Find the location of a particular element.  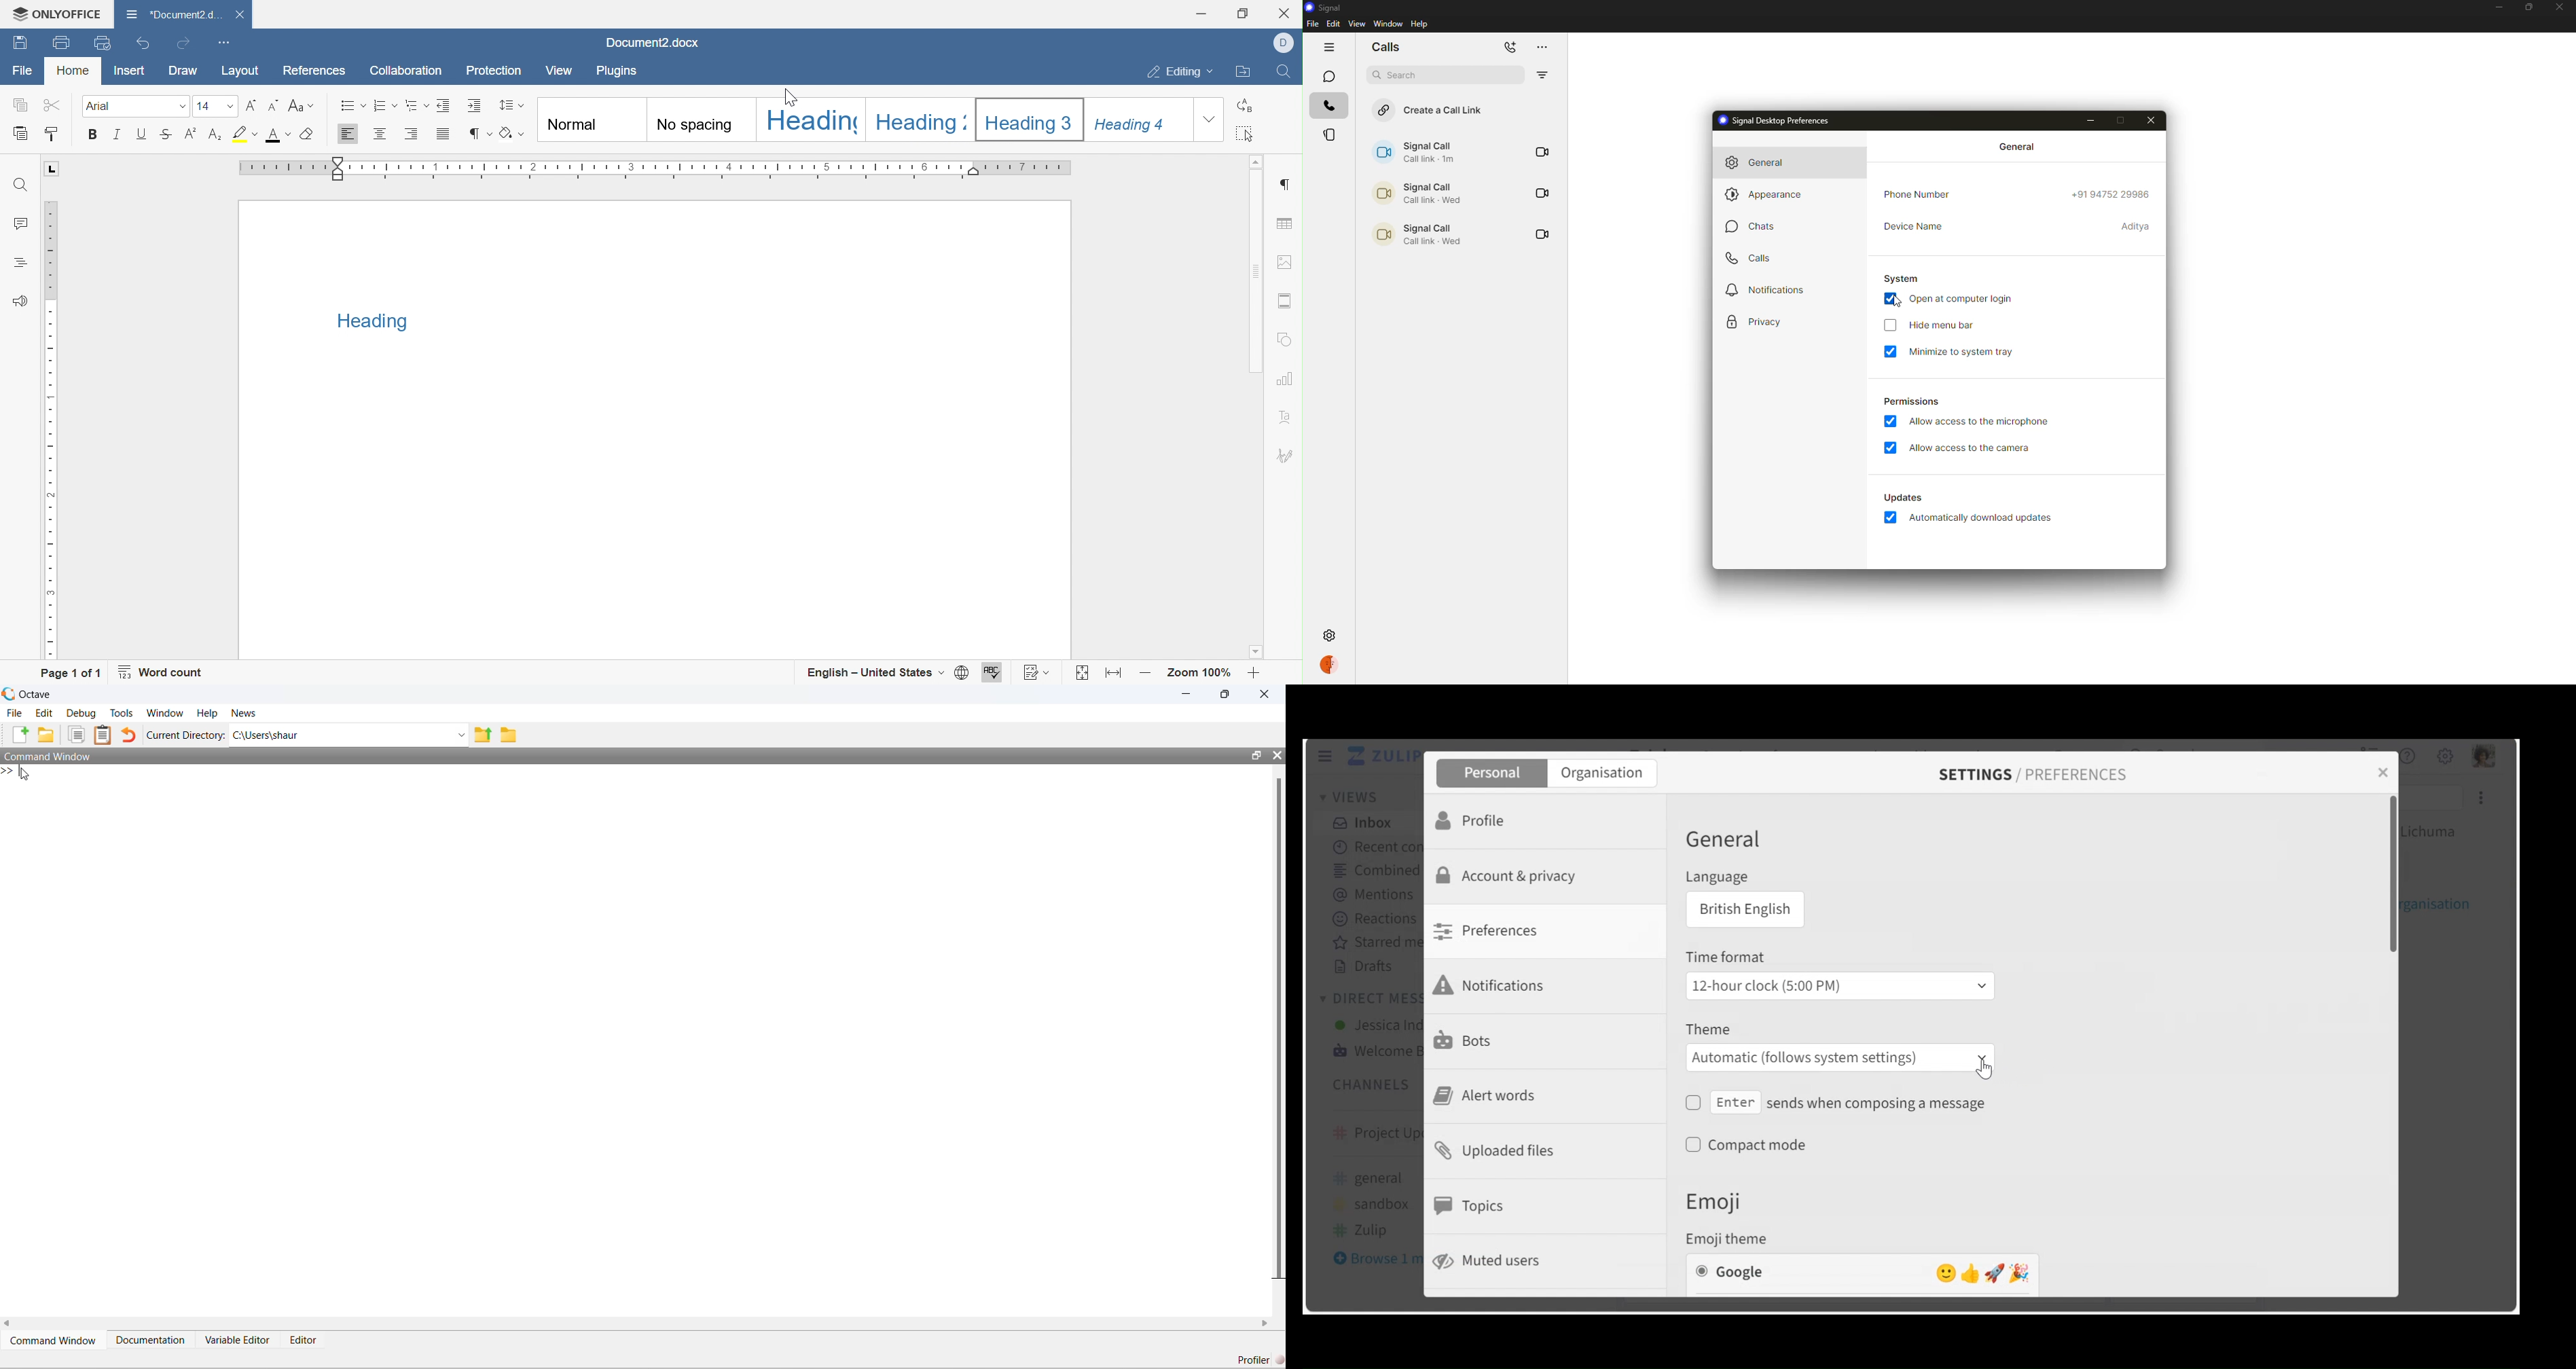

One directory up is located at coordinates (483, 734).